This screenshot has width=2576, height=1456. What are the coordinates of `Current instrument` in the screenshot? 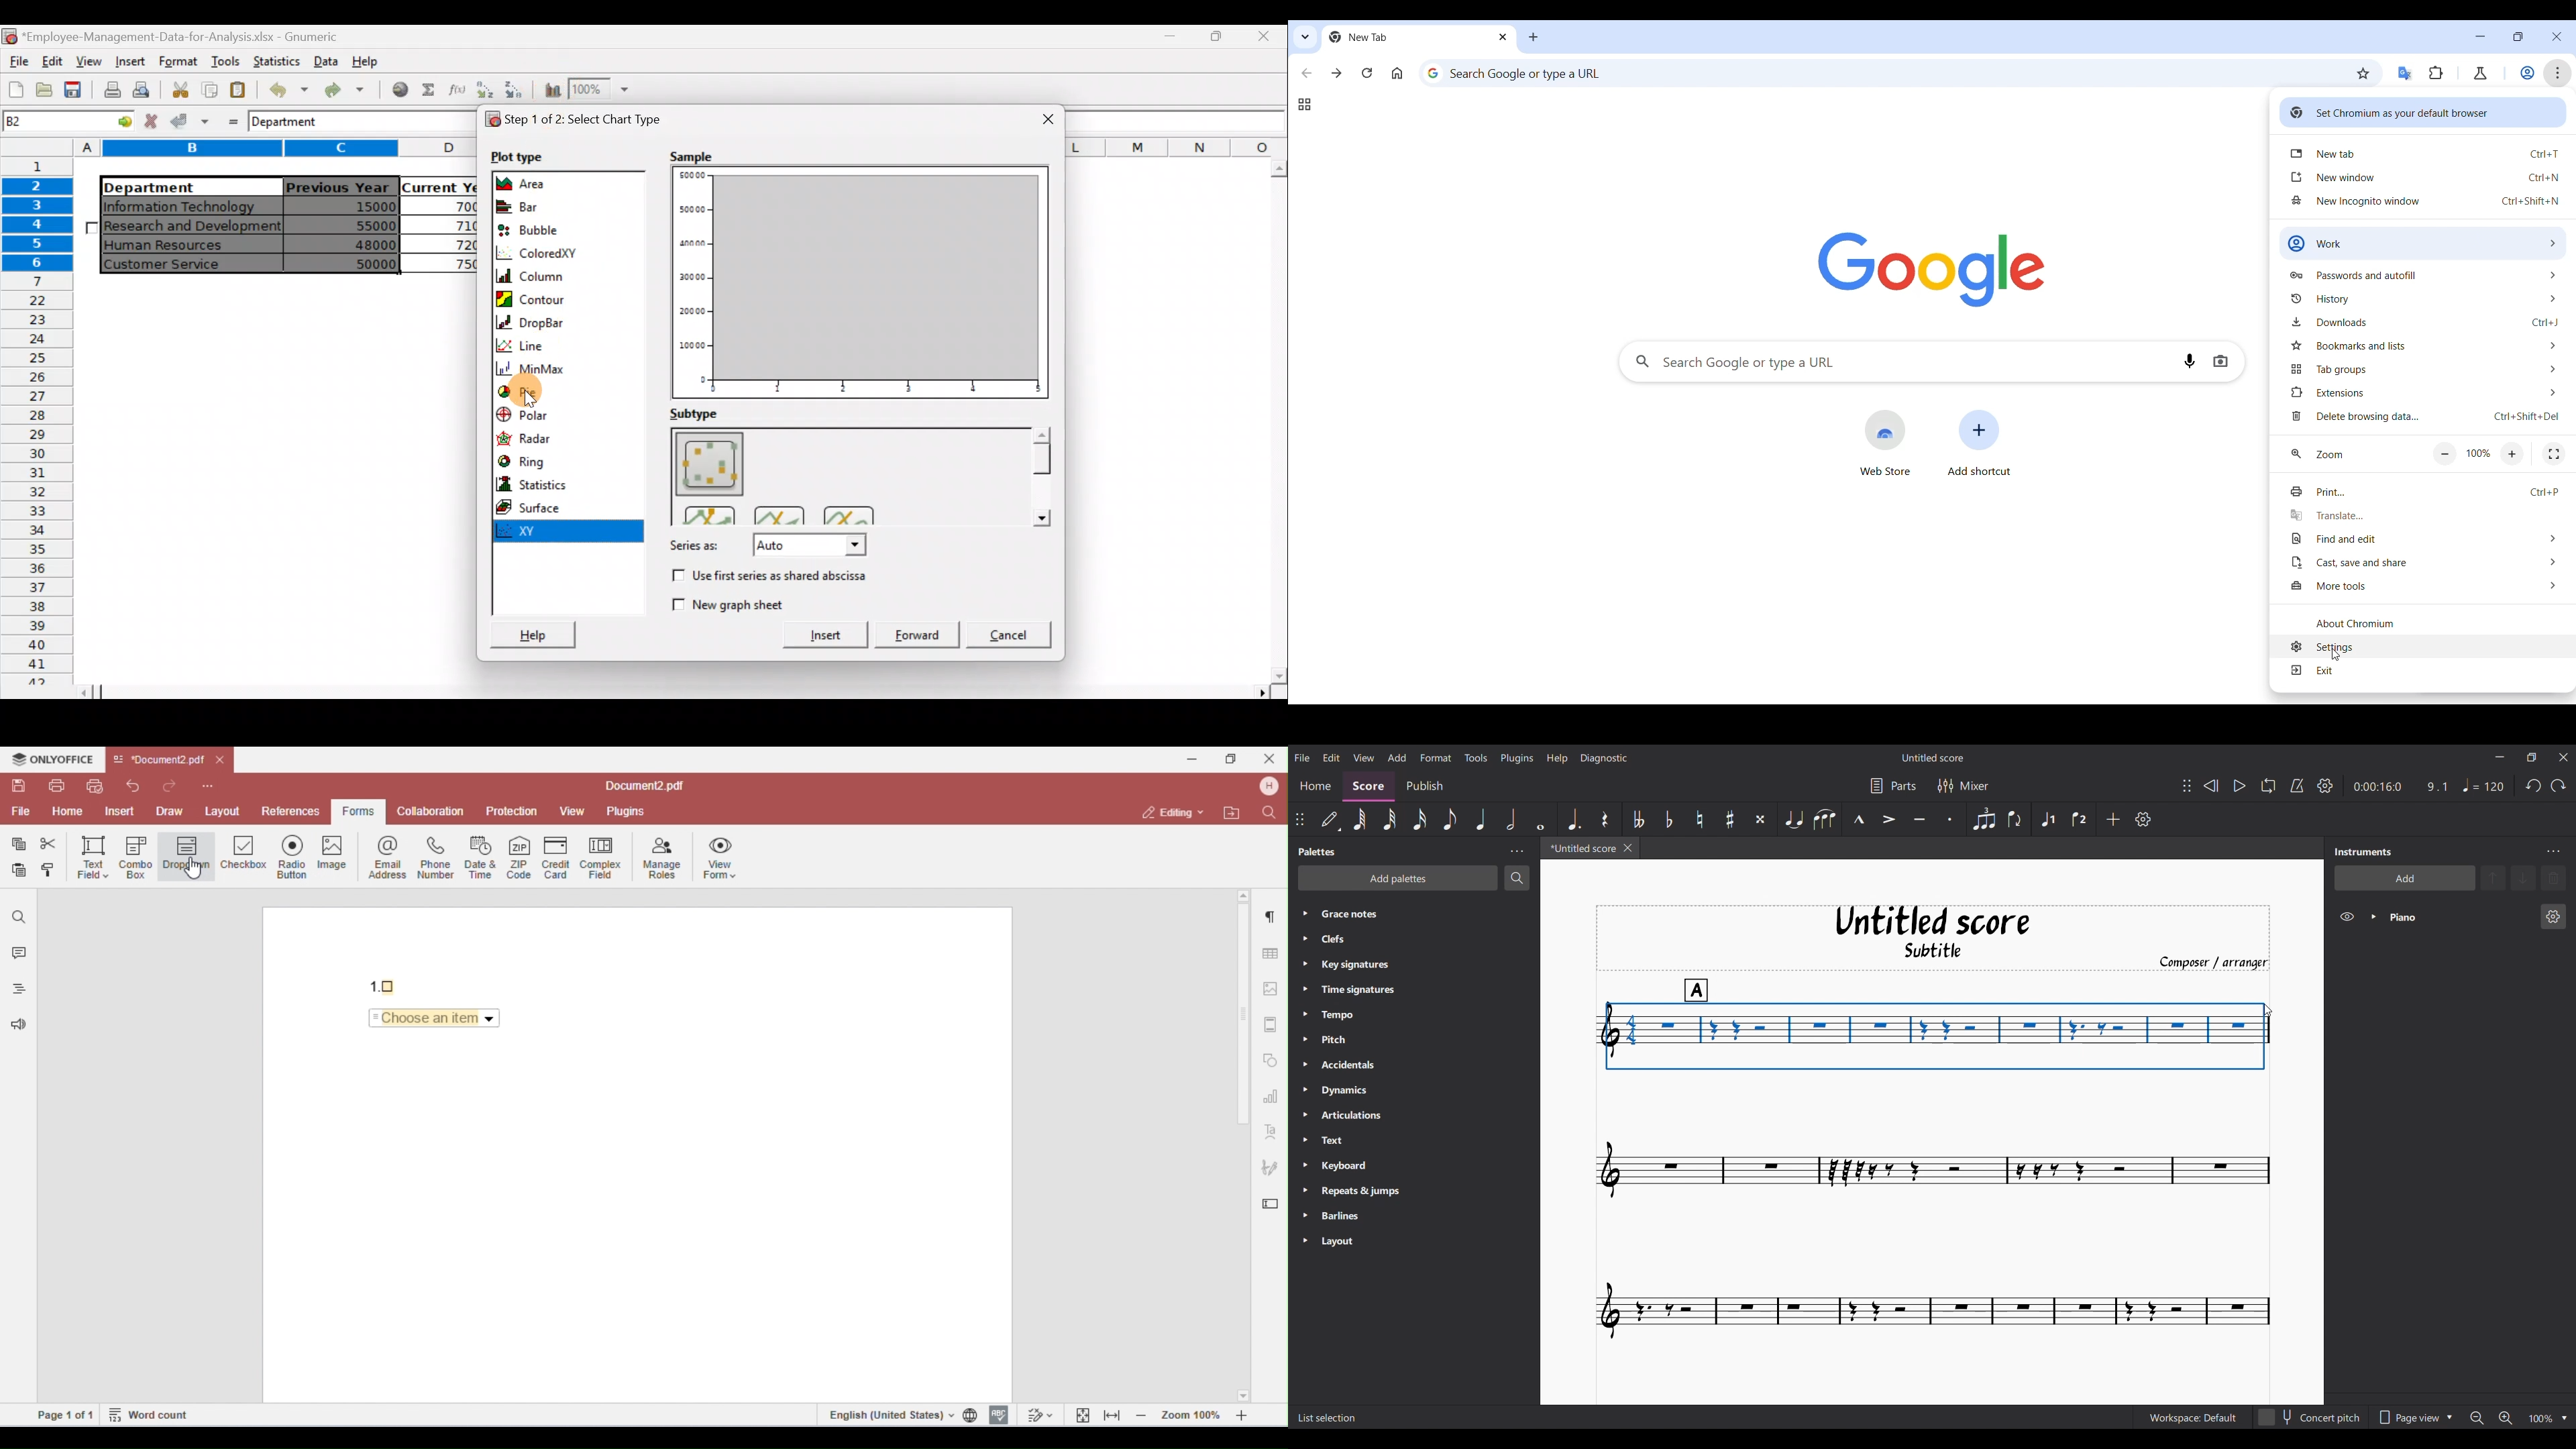 It's located at (2457, 917).